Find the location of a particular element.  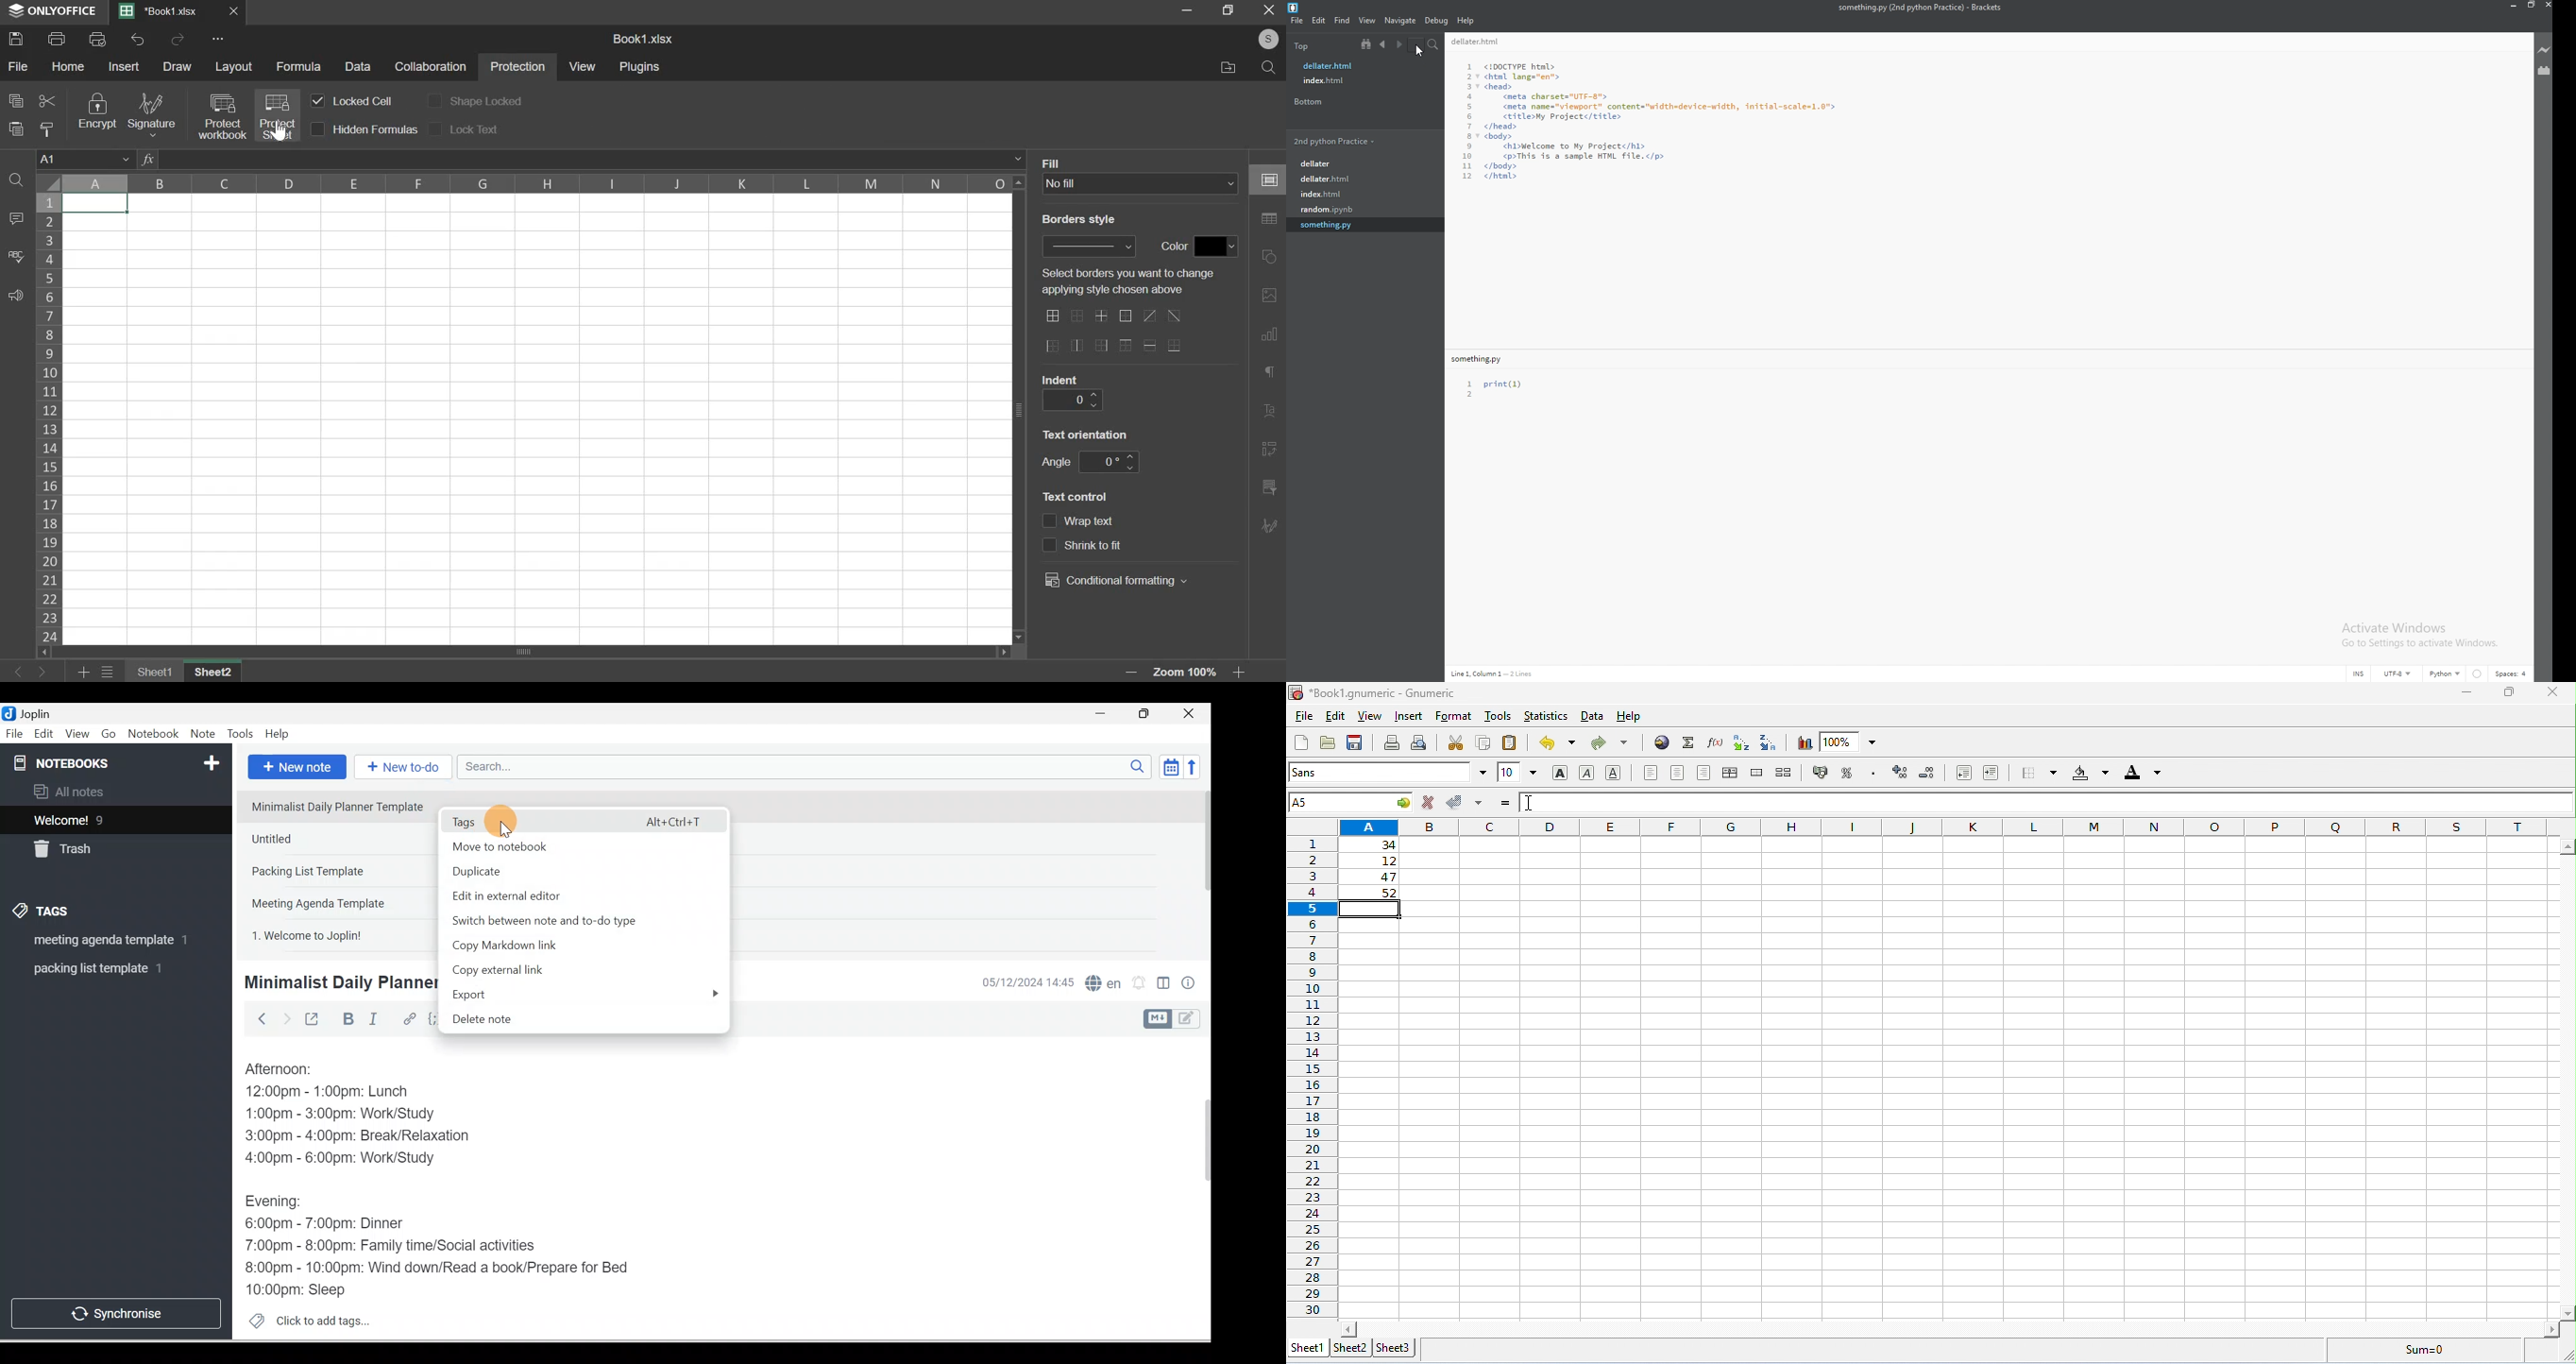

undo is located at coordinates (138, 39).